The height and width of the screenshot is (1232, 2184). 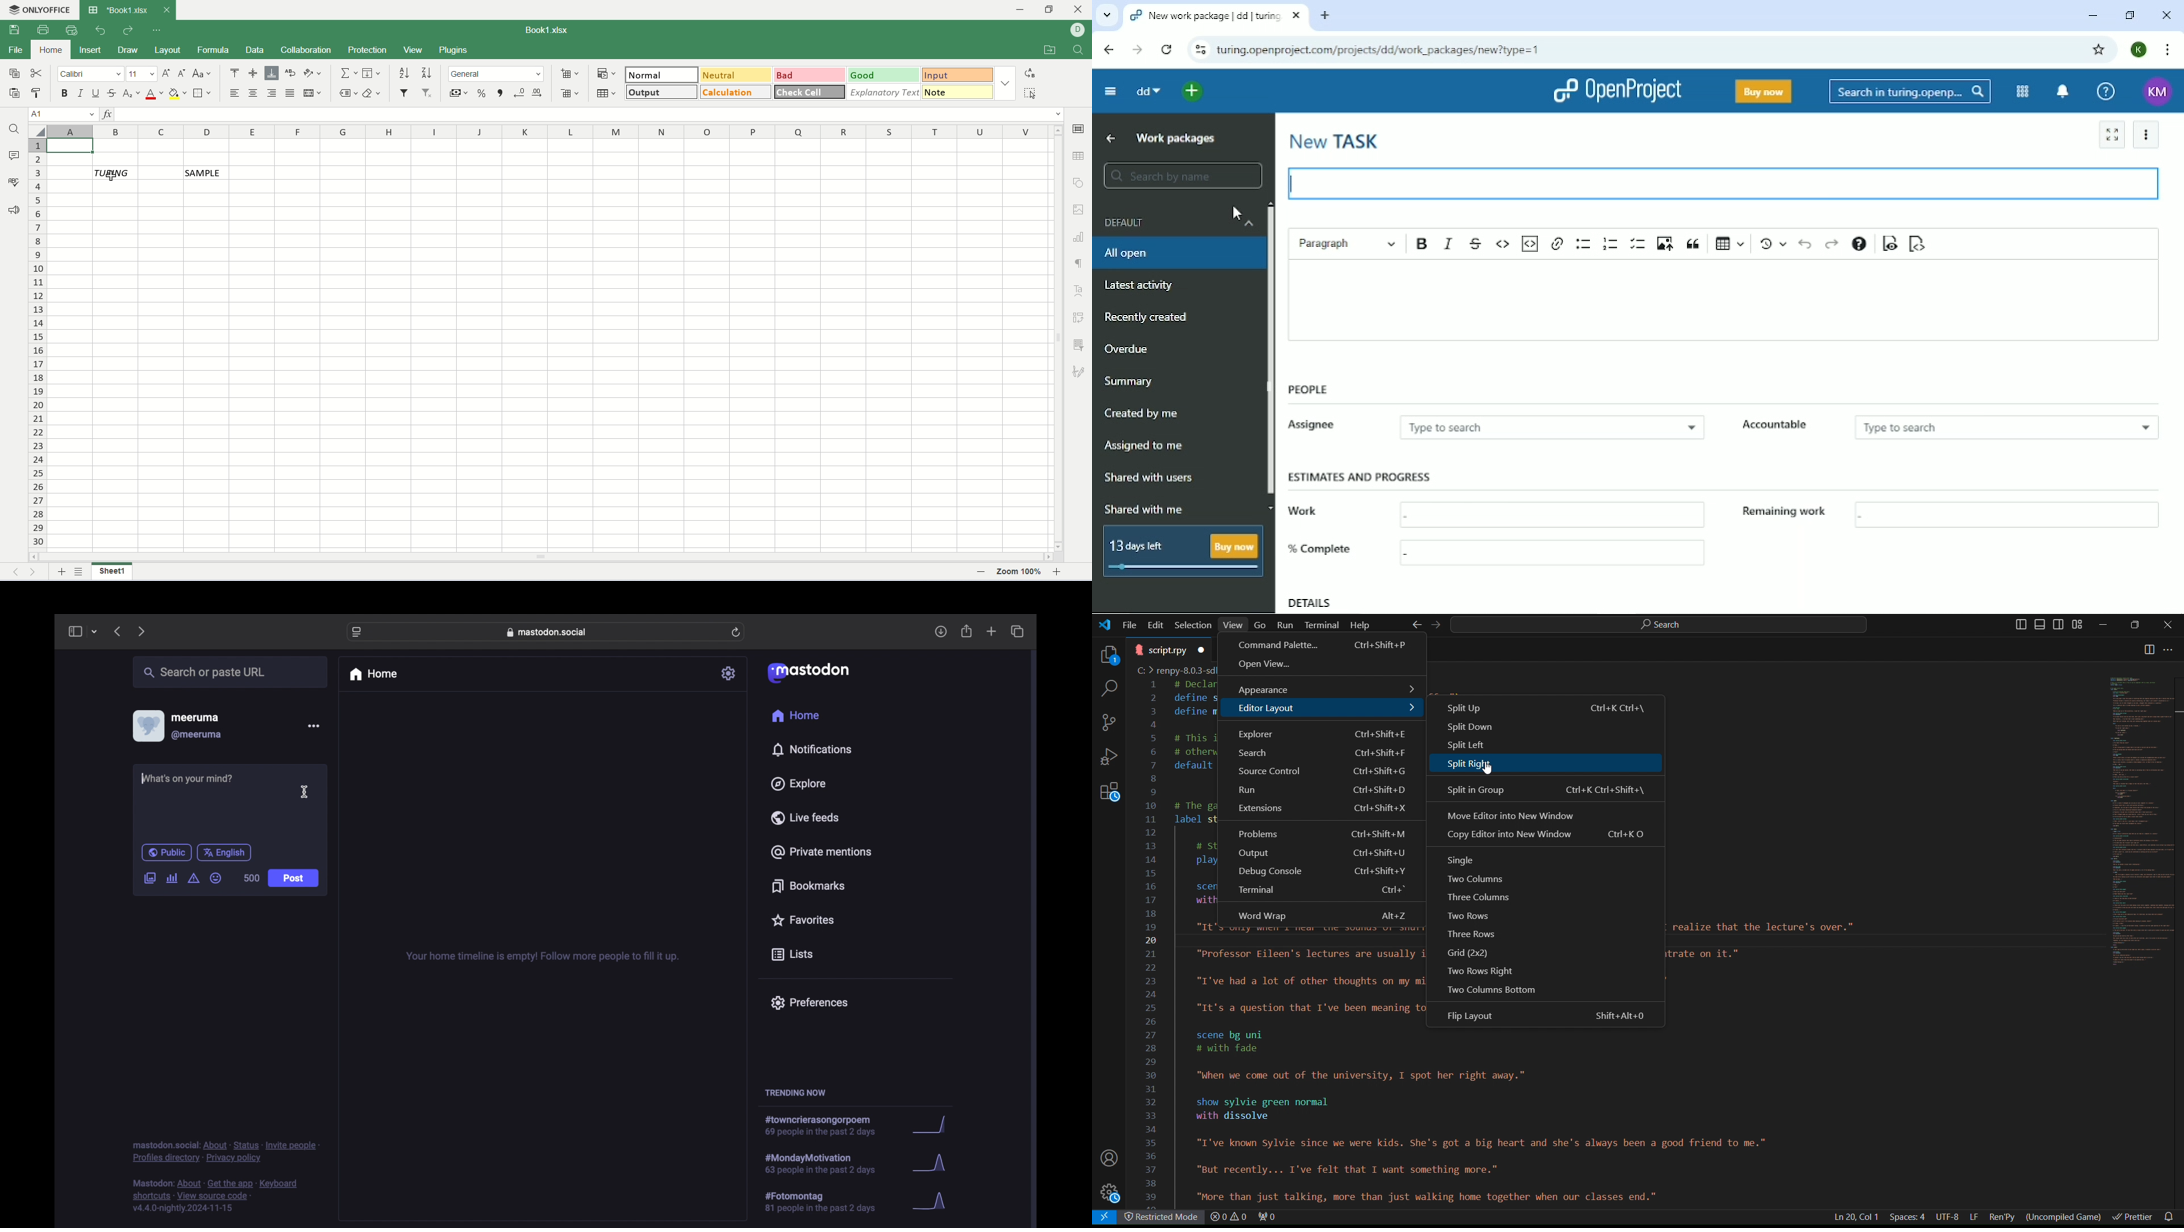 What do you see at coordinates (2093, 15) in the screenshot?
I see `Minimize` at bounding box center [2093, 15].